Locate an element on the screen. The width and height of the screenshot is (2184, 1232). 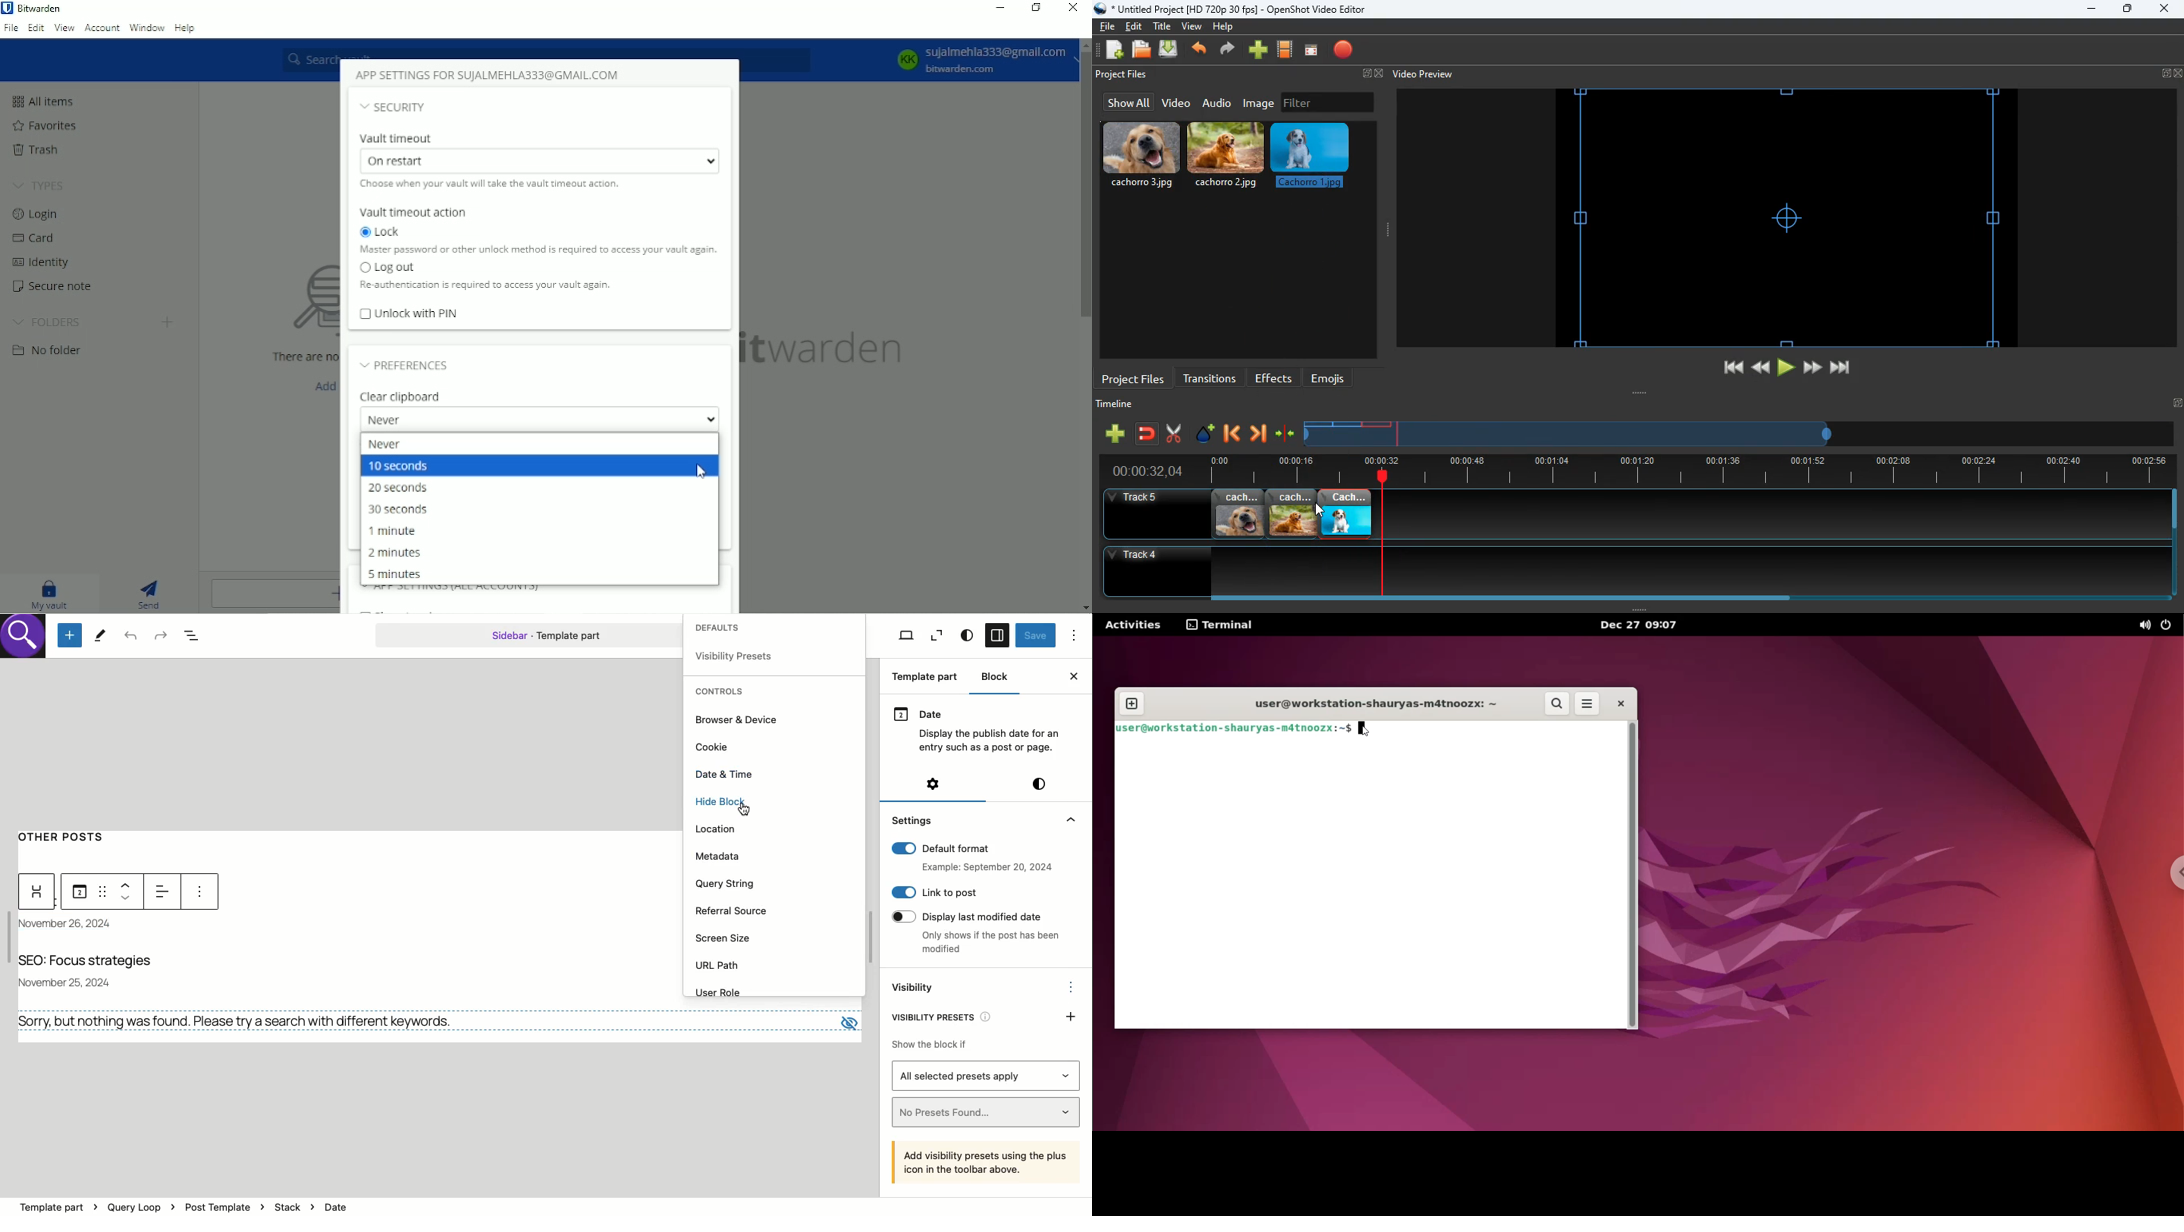
User role is located at coordinates (723, 993).